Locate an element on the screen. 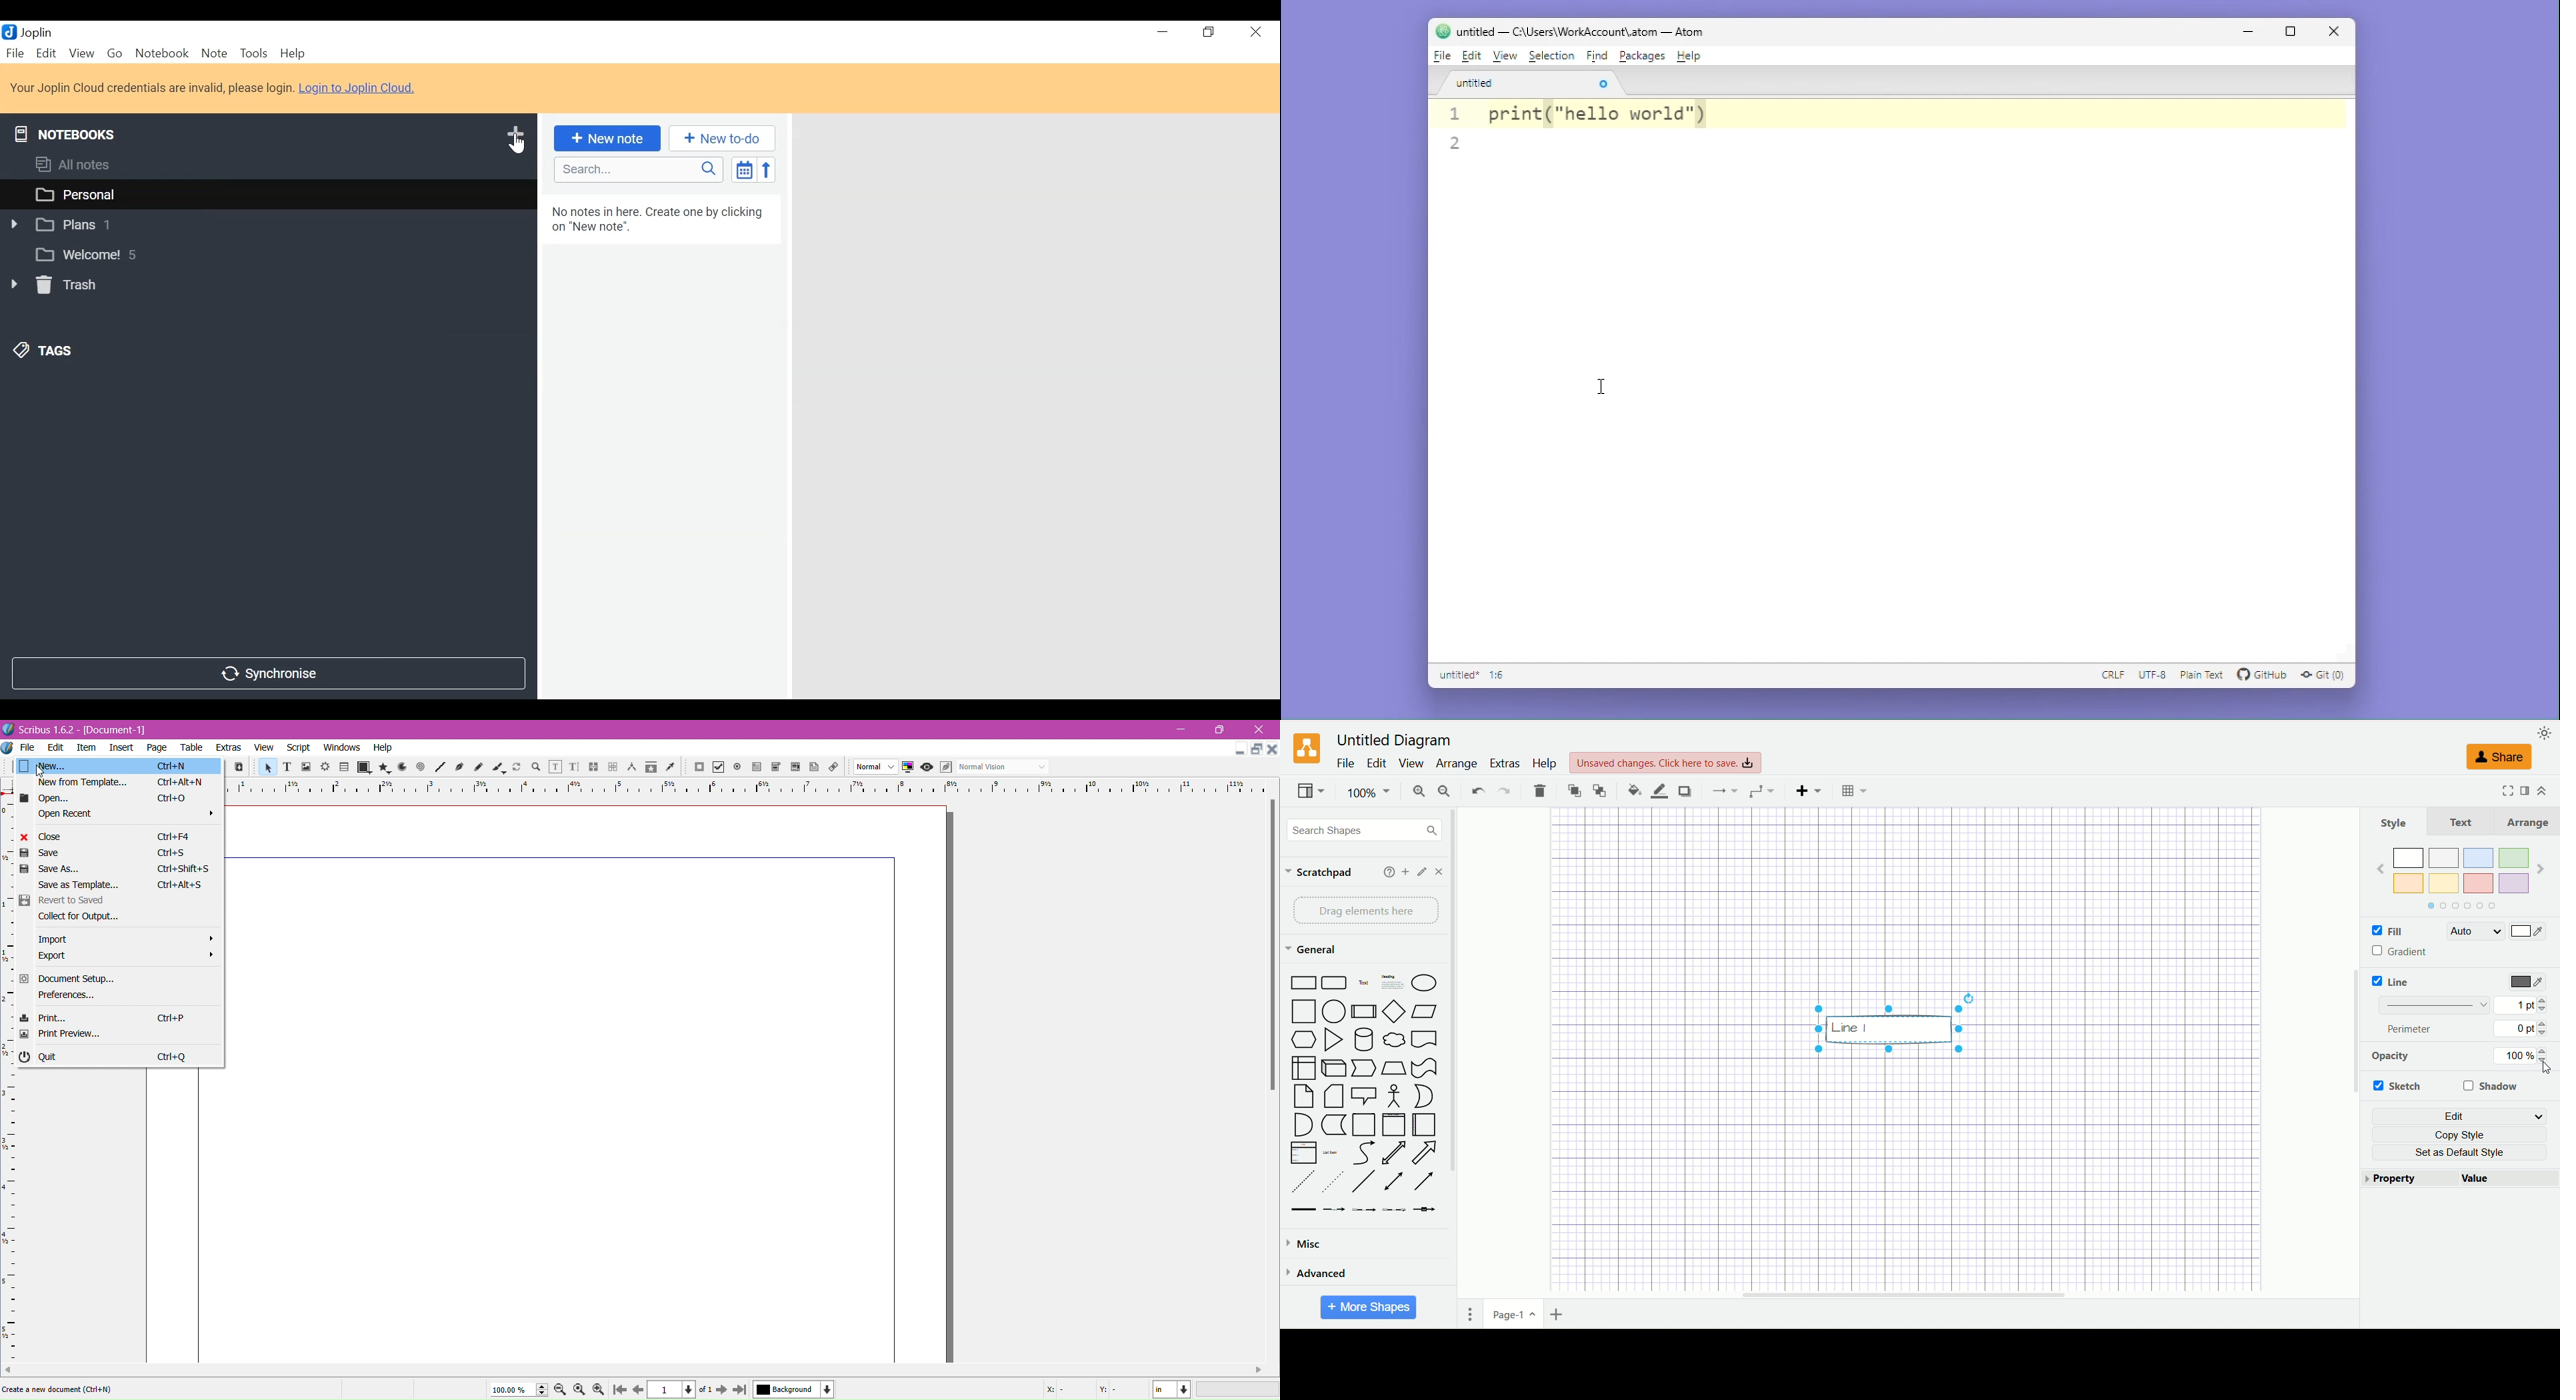 The height and width of the screenshot is (1400, 2576). help is located at coordinates (1547, 765).